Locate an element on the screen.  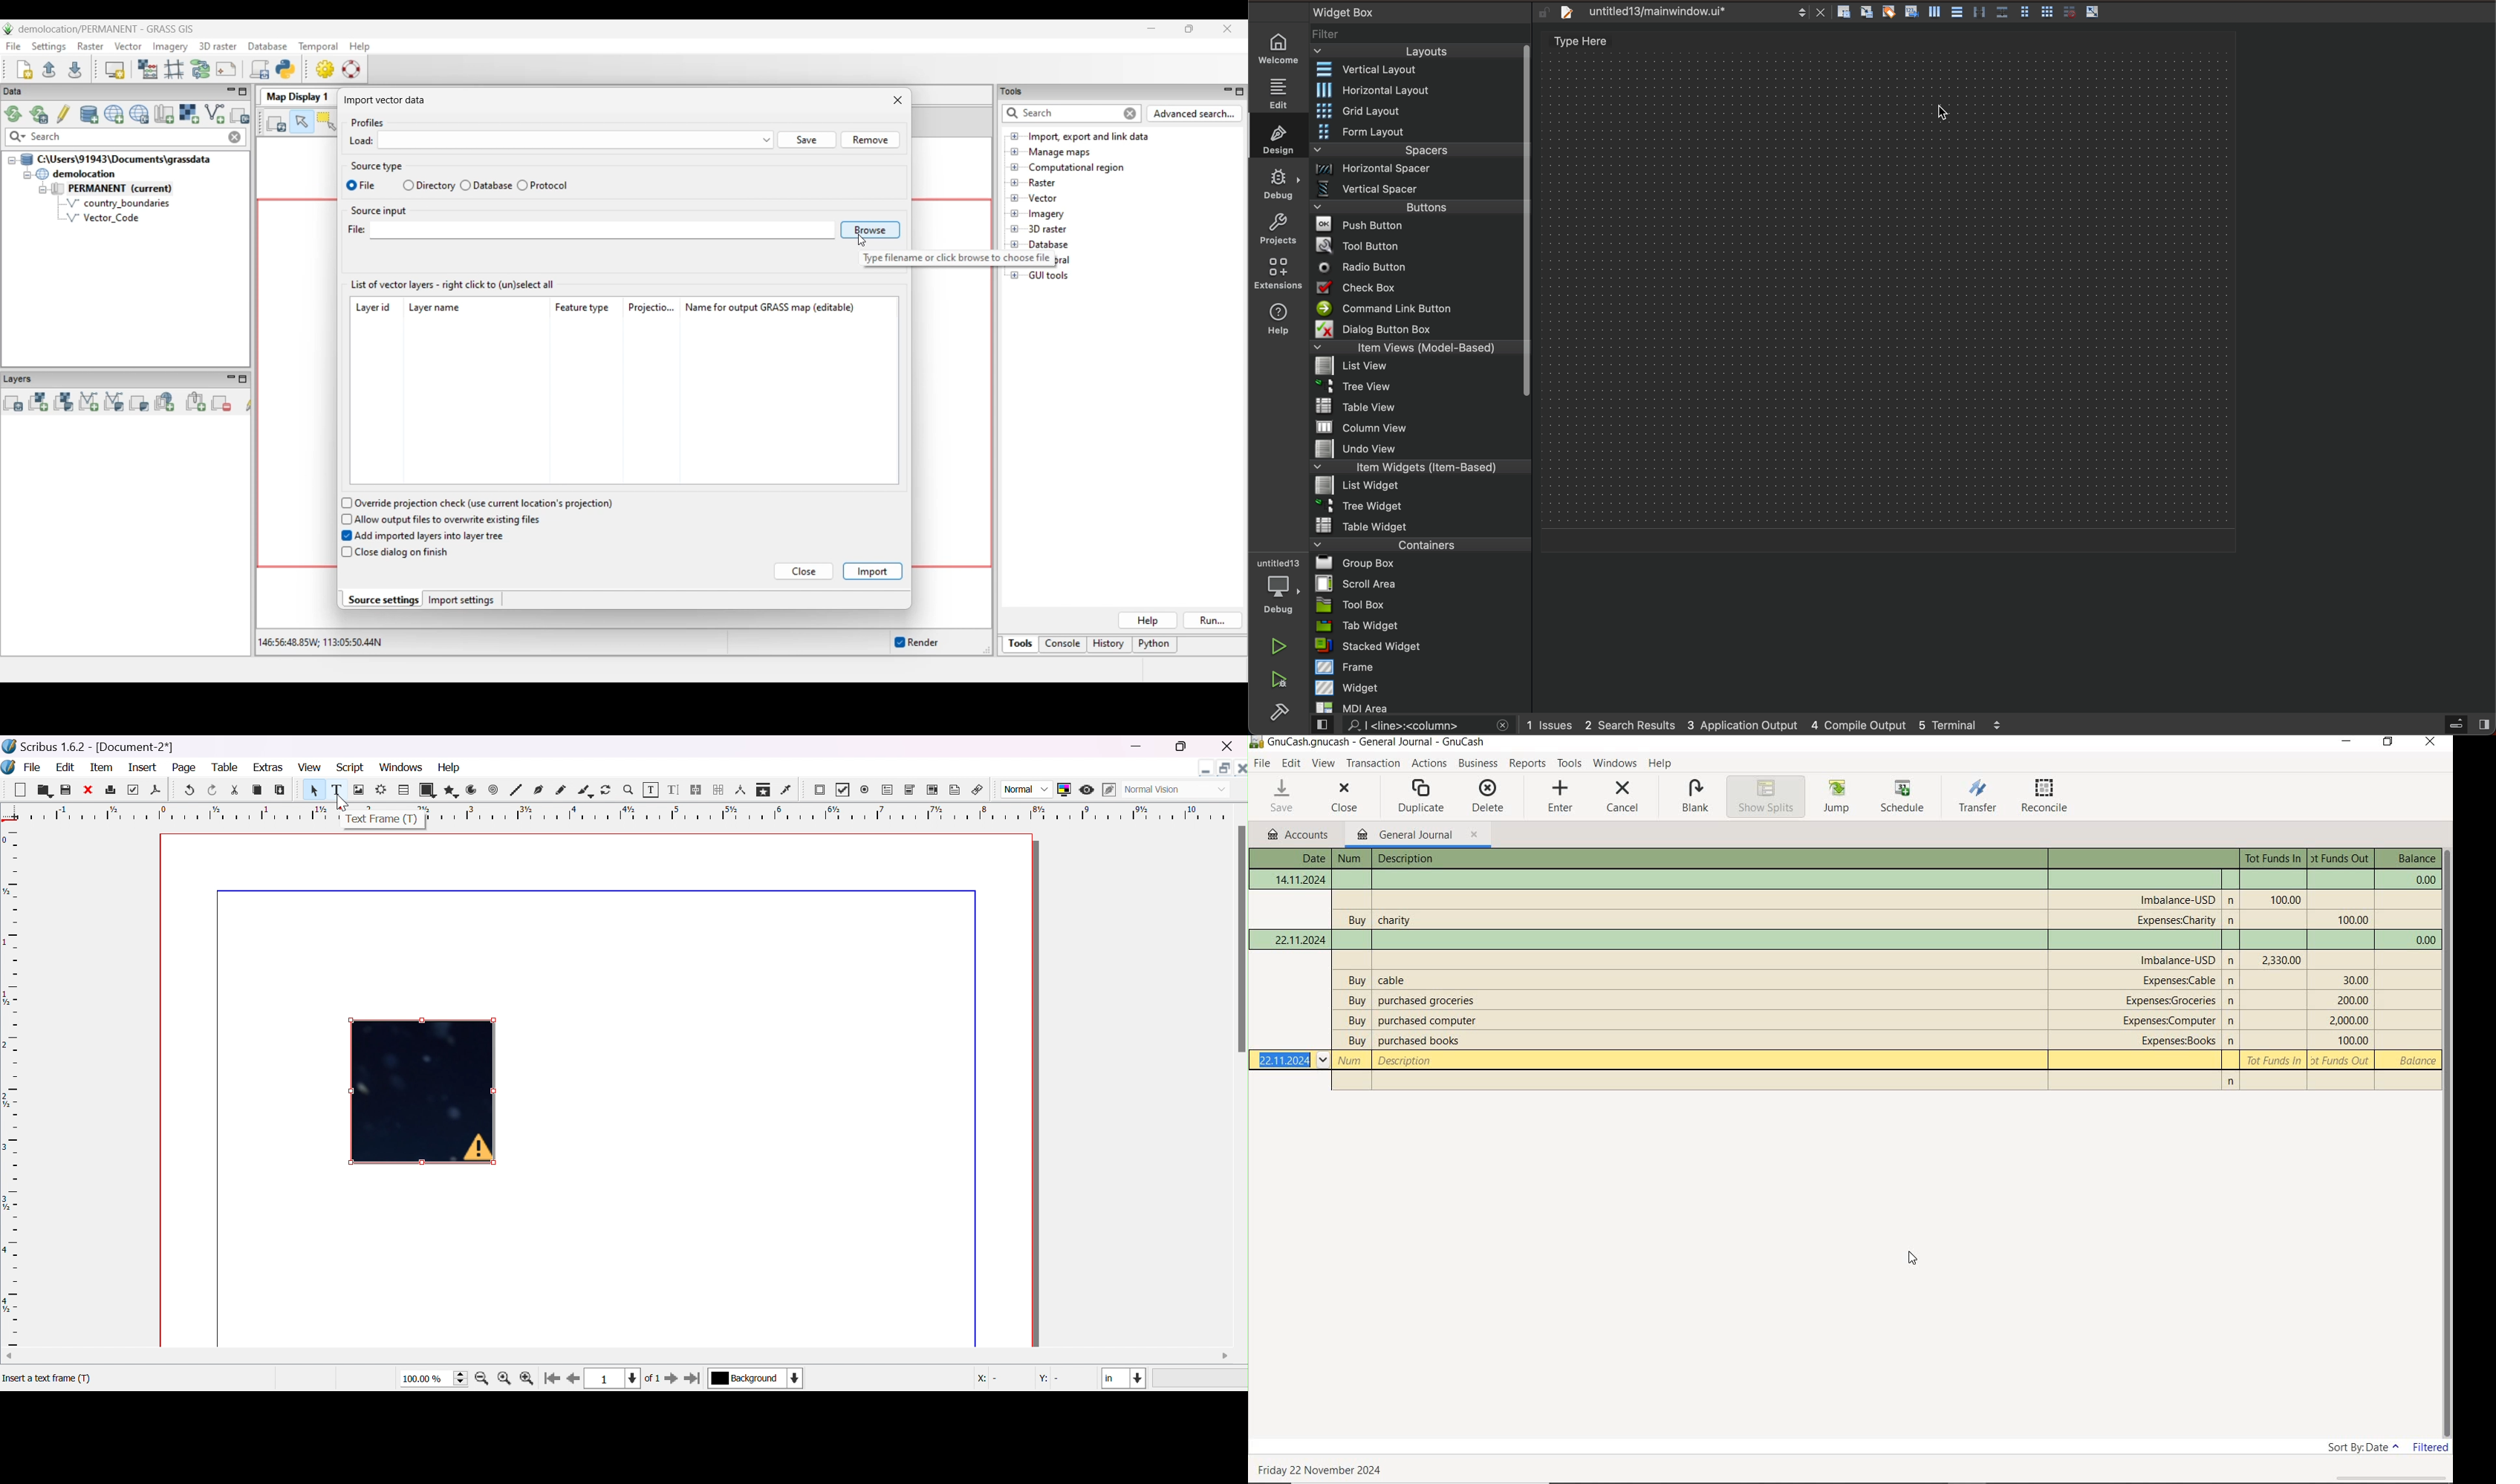
100.00% is located at coordinates (435, 1379).